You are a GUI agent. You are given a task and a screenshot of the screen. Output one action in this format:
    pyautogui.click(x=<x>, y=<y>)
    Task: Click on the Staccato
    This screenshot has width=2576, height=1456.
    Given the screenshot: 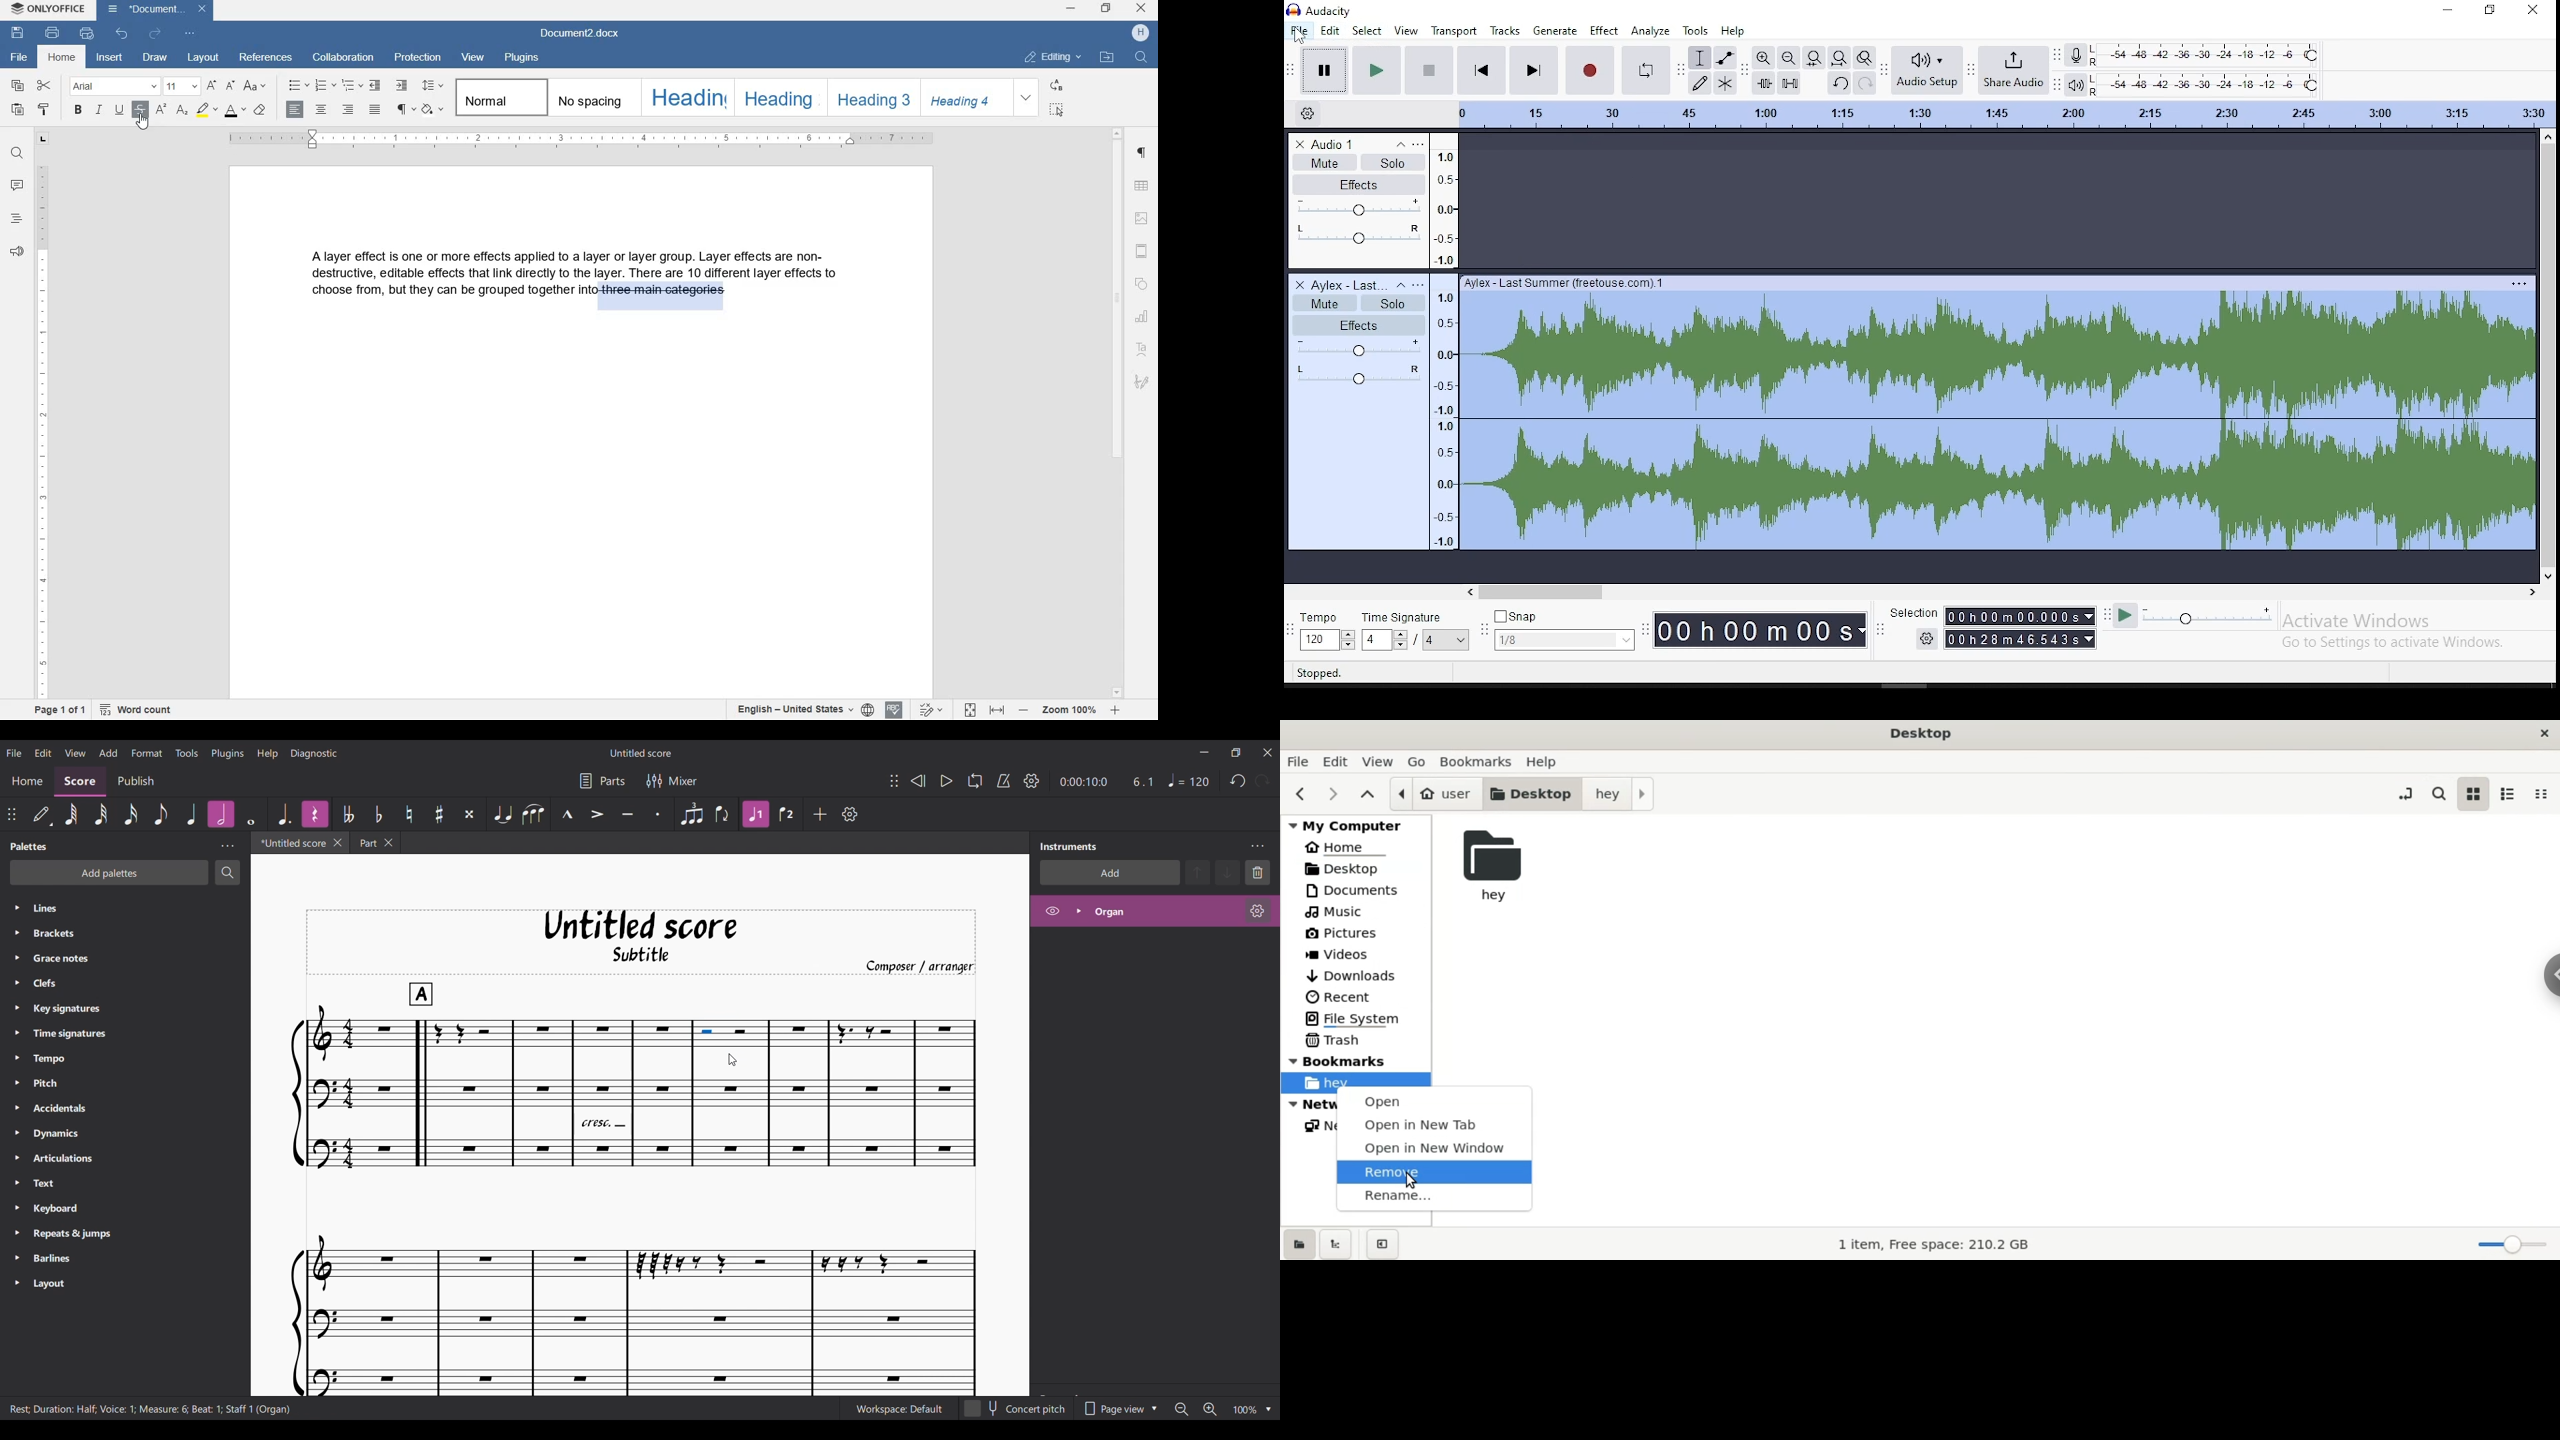 What is the action you would take?
    pyautogui.click(x=658, y=815)
    